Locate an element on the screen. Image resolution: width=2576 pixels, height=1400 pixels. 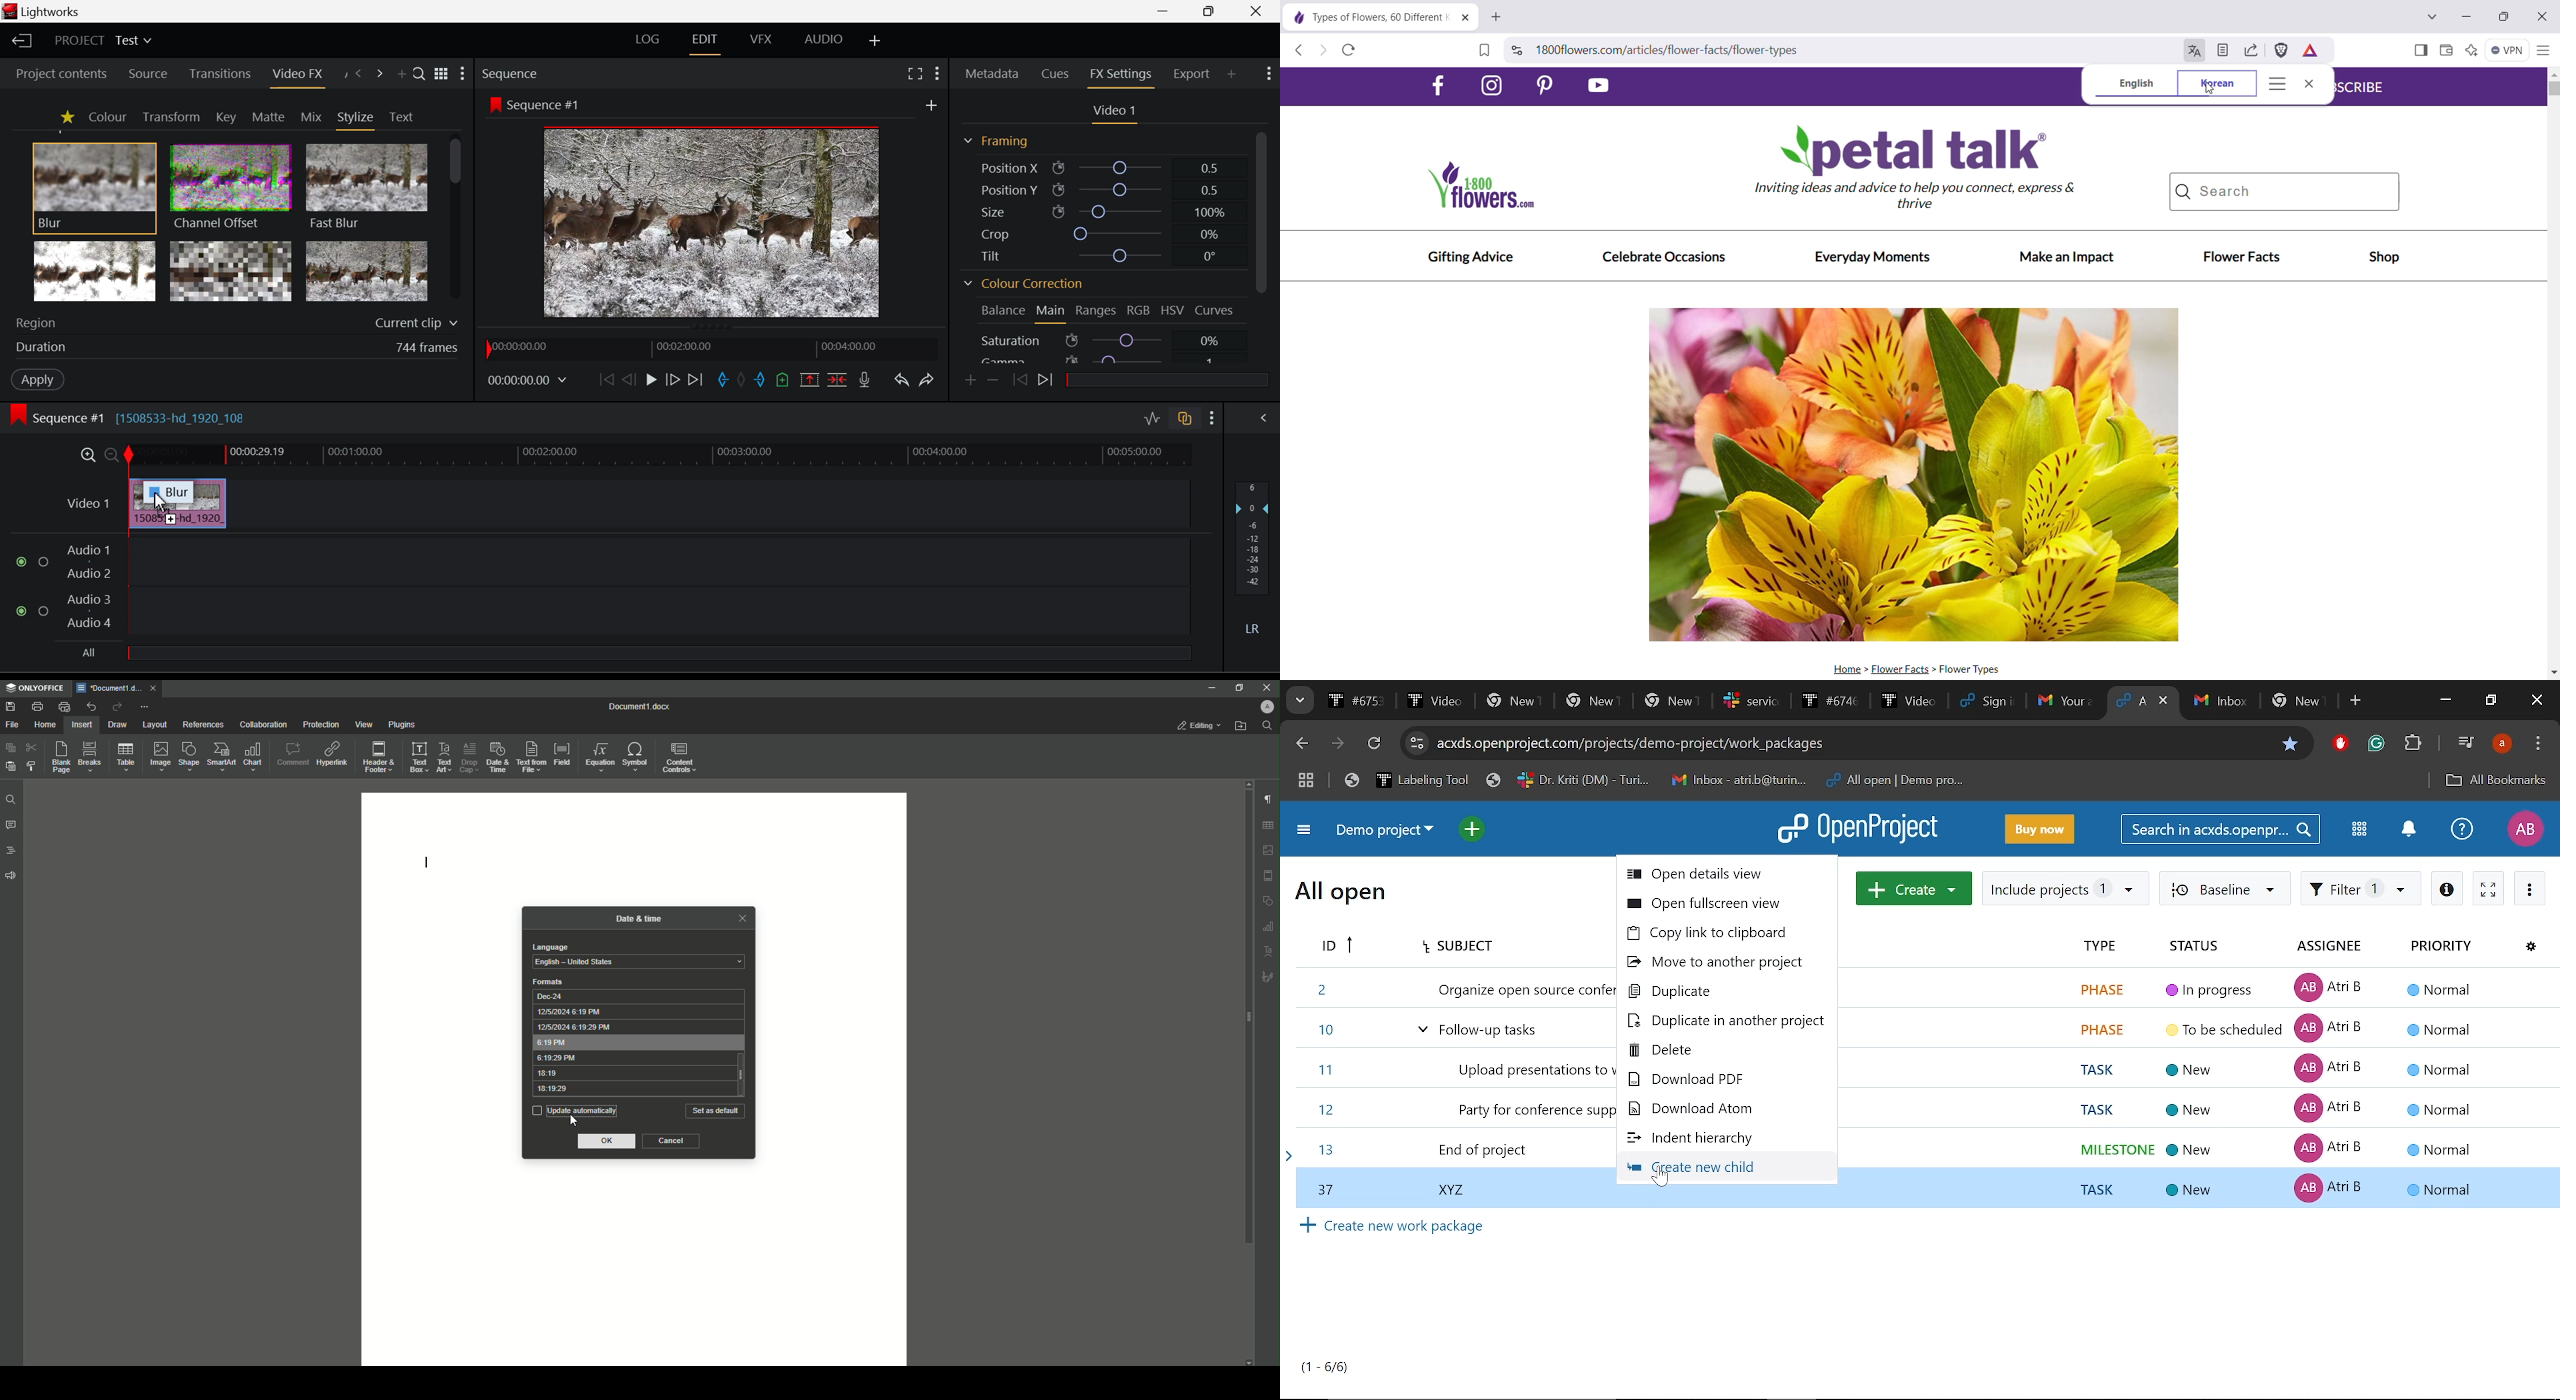
Glow is located at coordinates (95, 272).